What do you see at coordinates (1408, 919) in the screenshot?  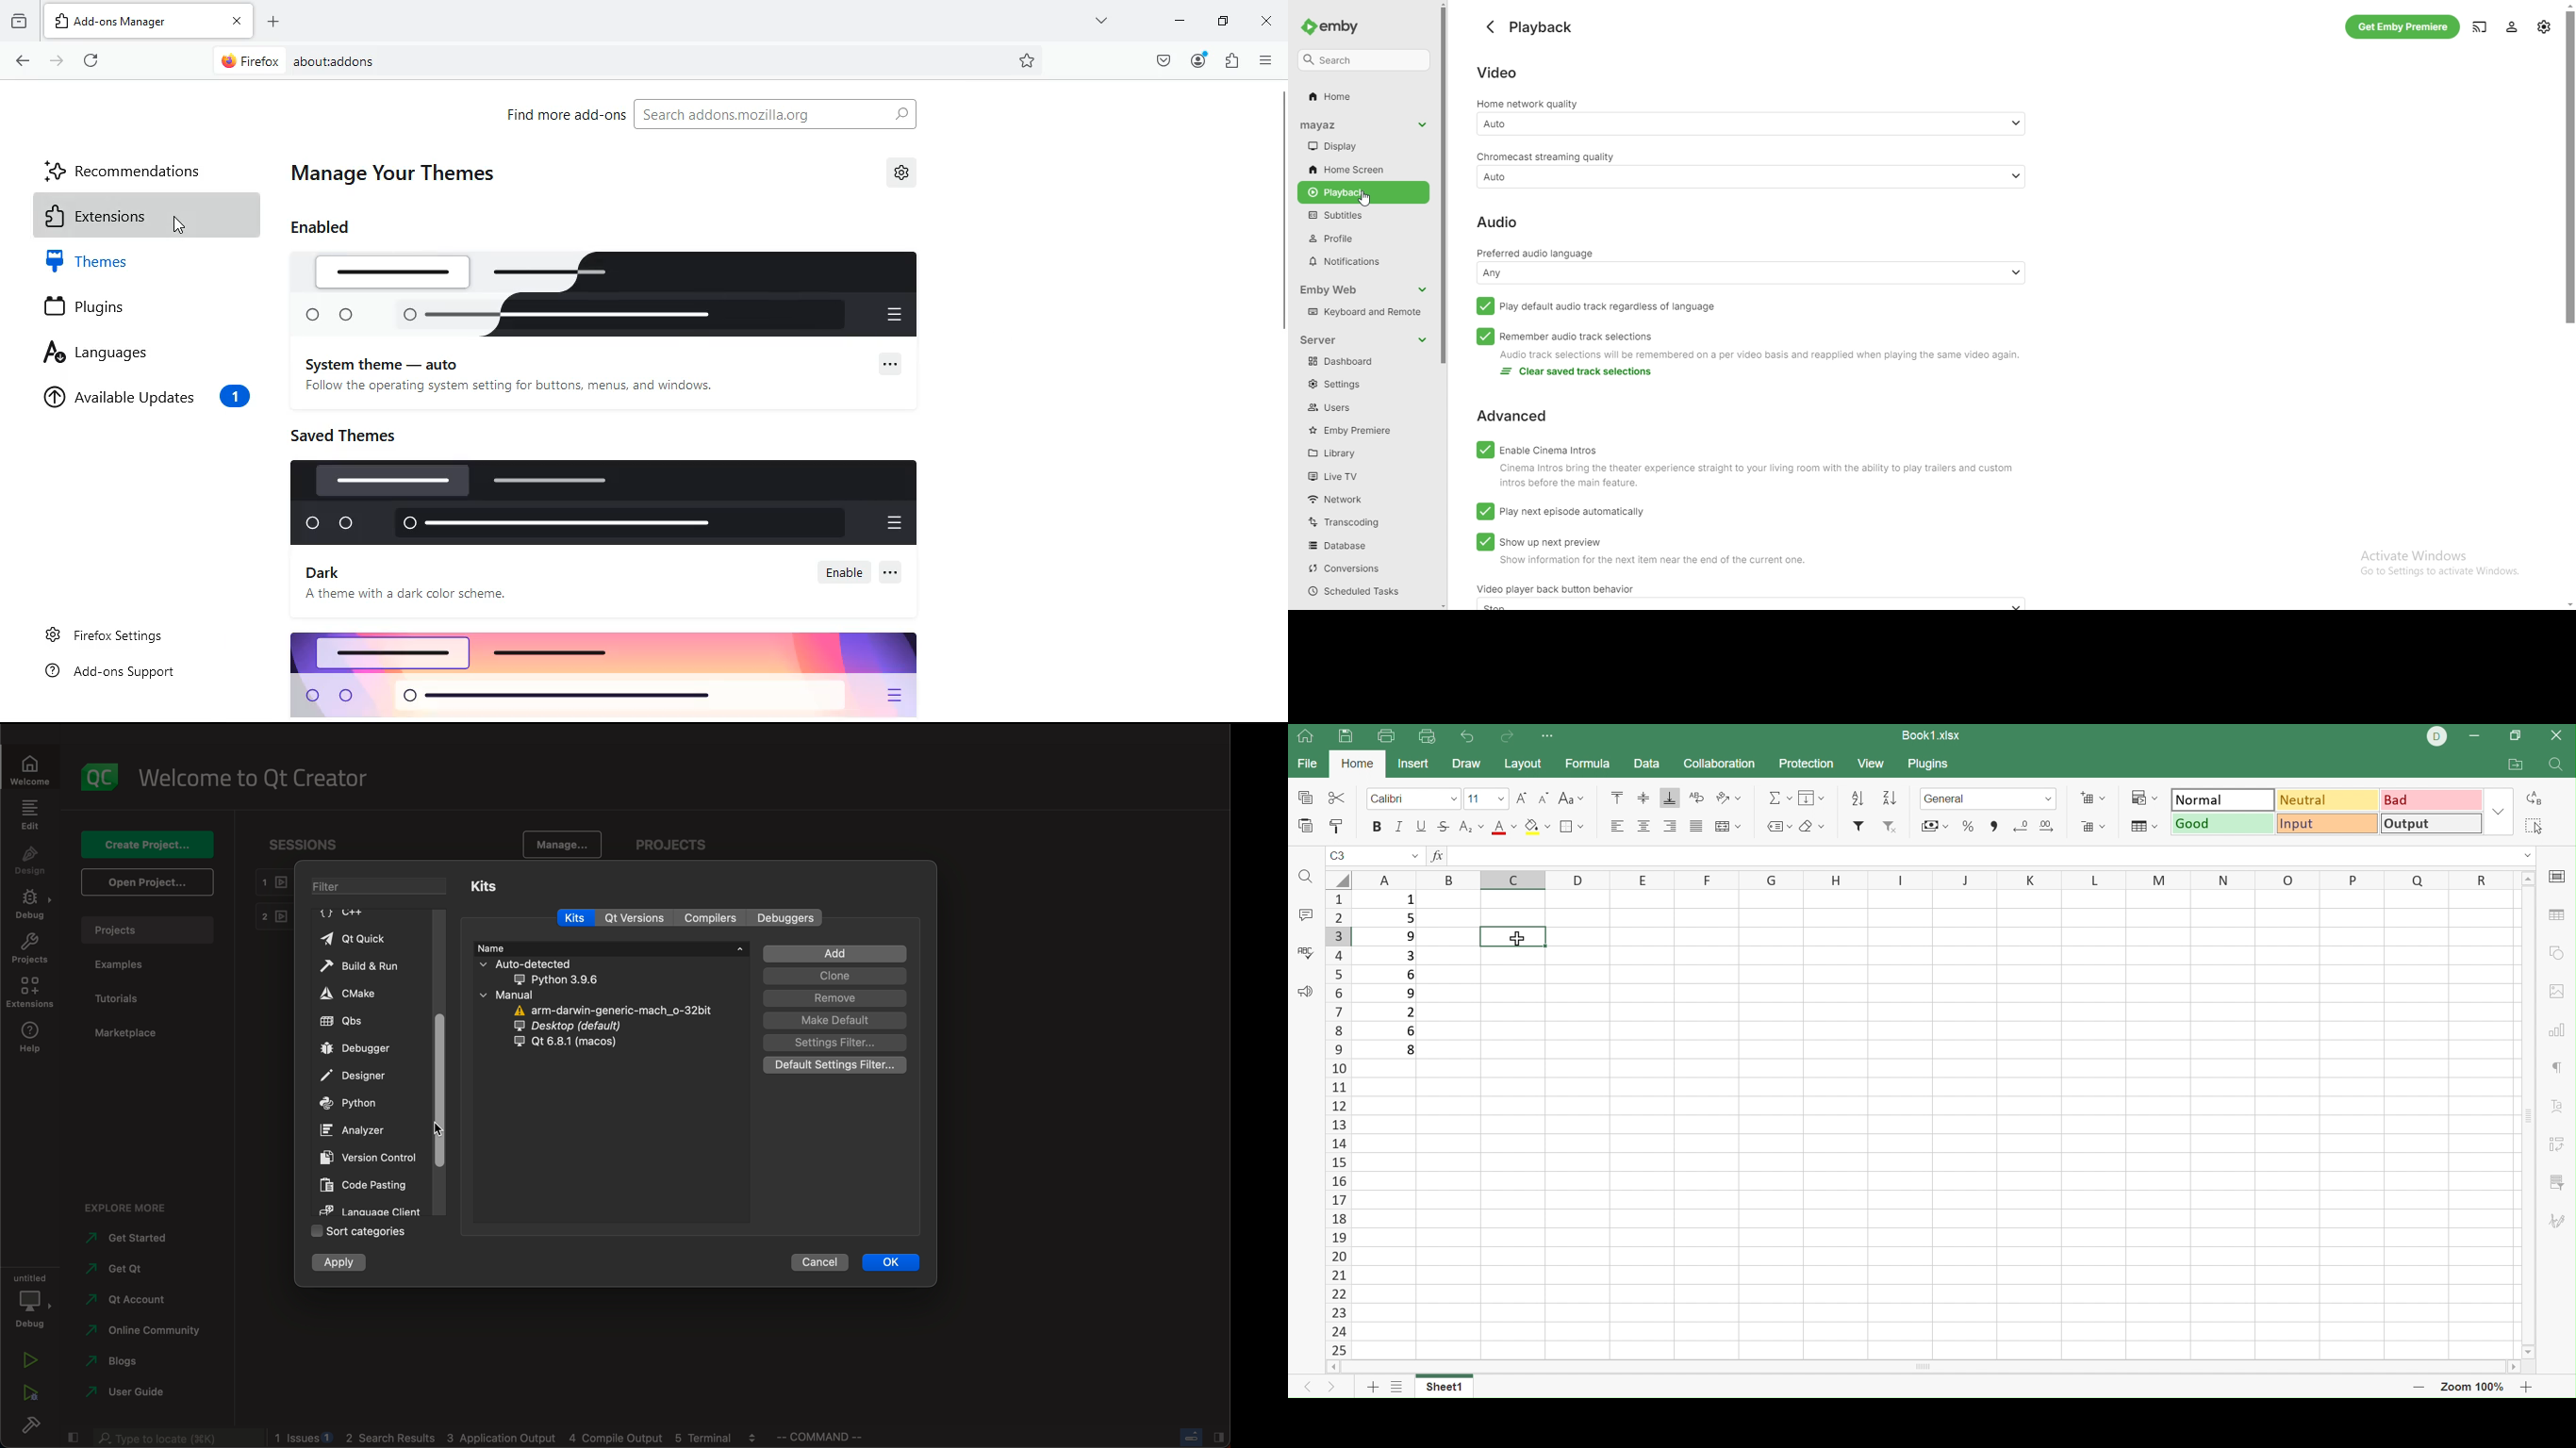 I see `5` at bounding box center [1408, 919].